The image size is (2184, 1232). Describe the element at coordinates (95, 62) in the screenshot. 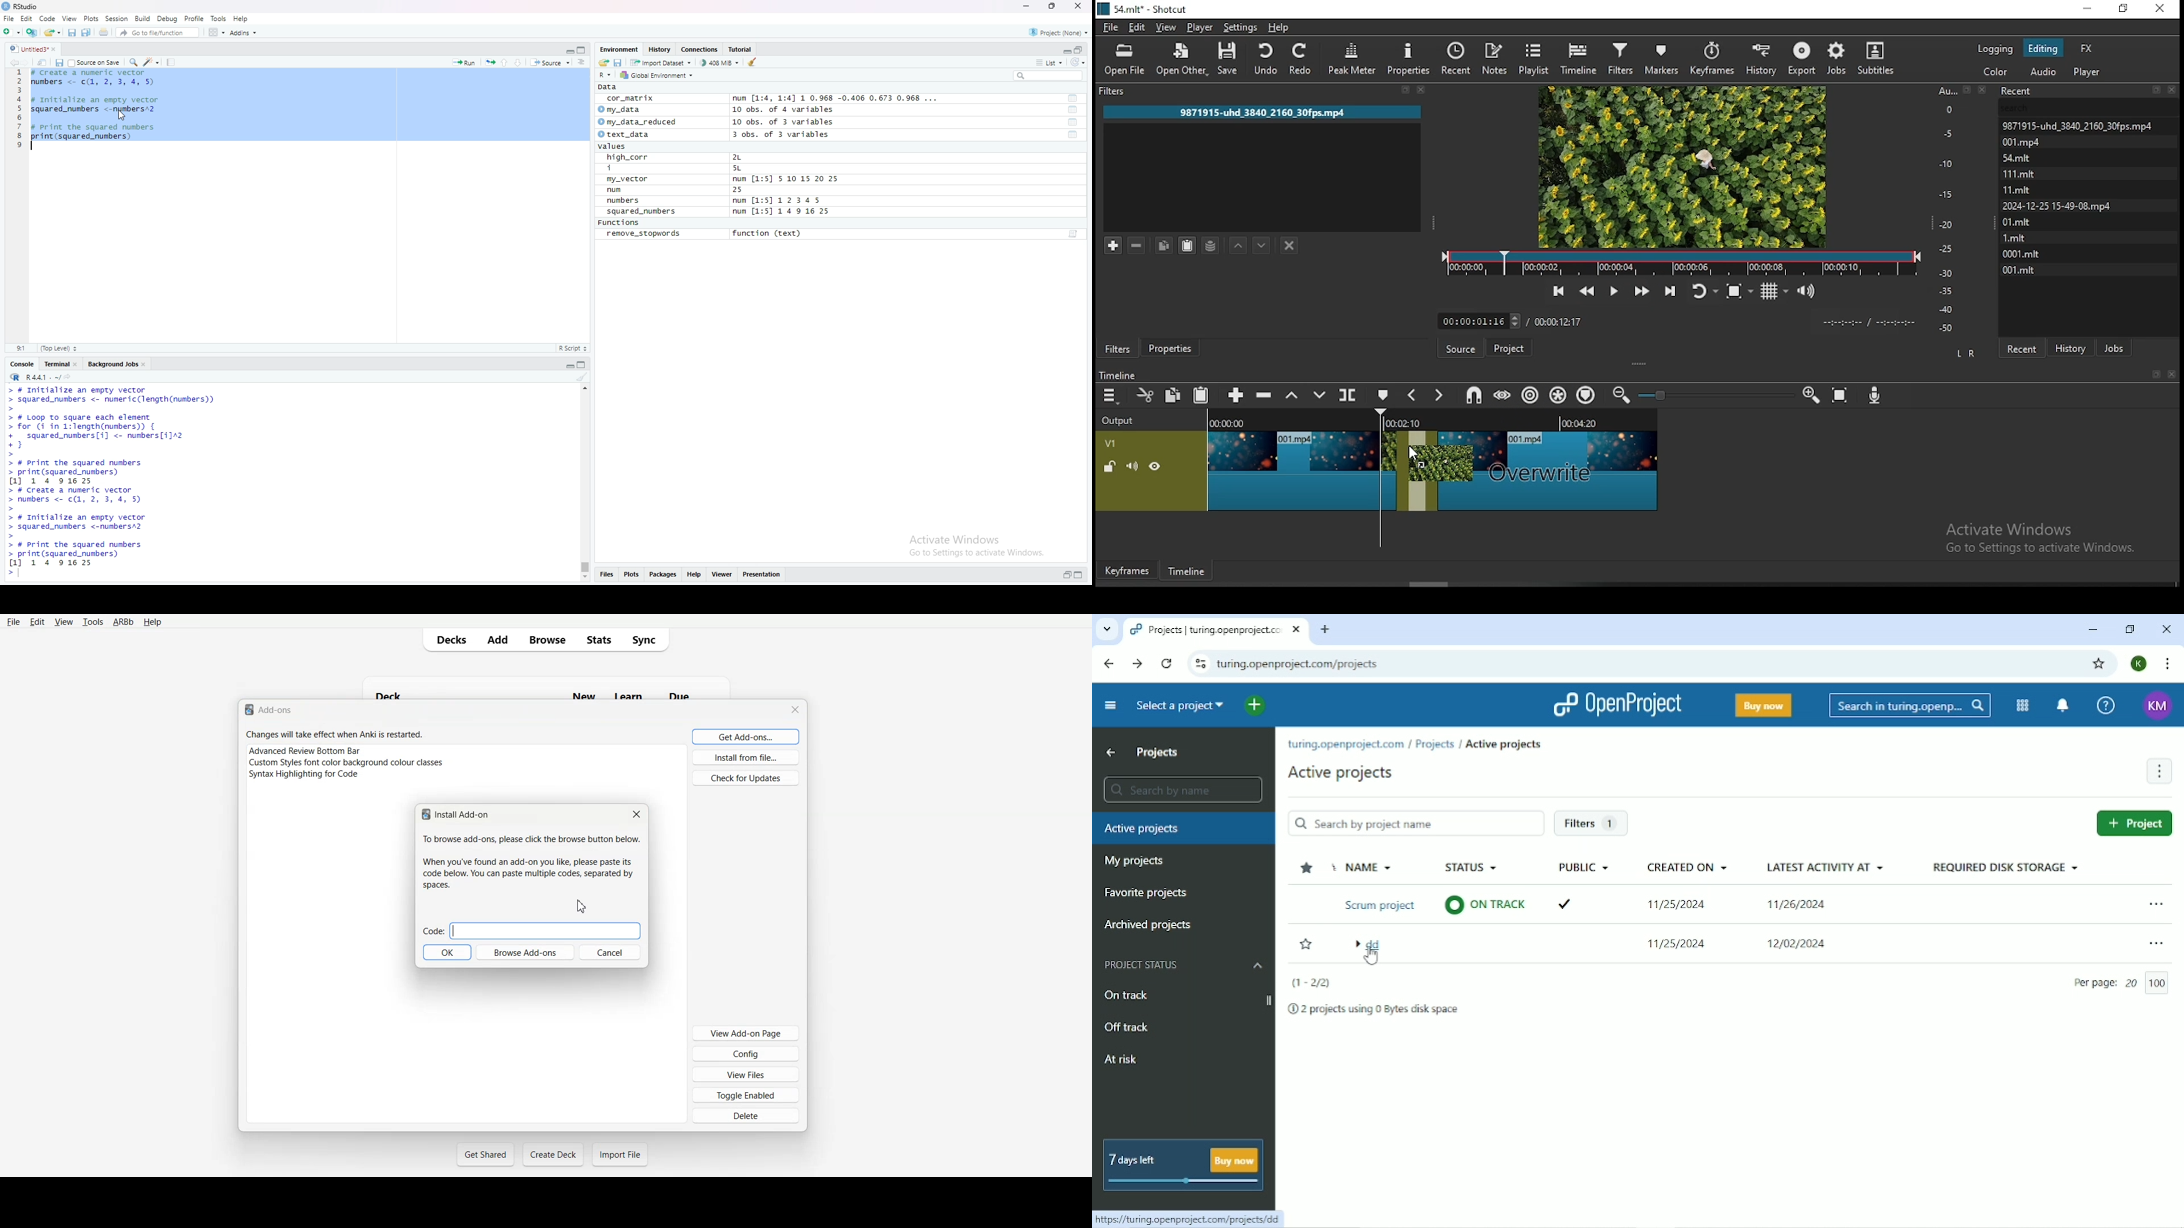

I see `Source on save` at that location.